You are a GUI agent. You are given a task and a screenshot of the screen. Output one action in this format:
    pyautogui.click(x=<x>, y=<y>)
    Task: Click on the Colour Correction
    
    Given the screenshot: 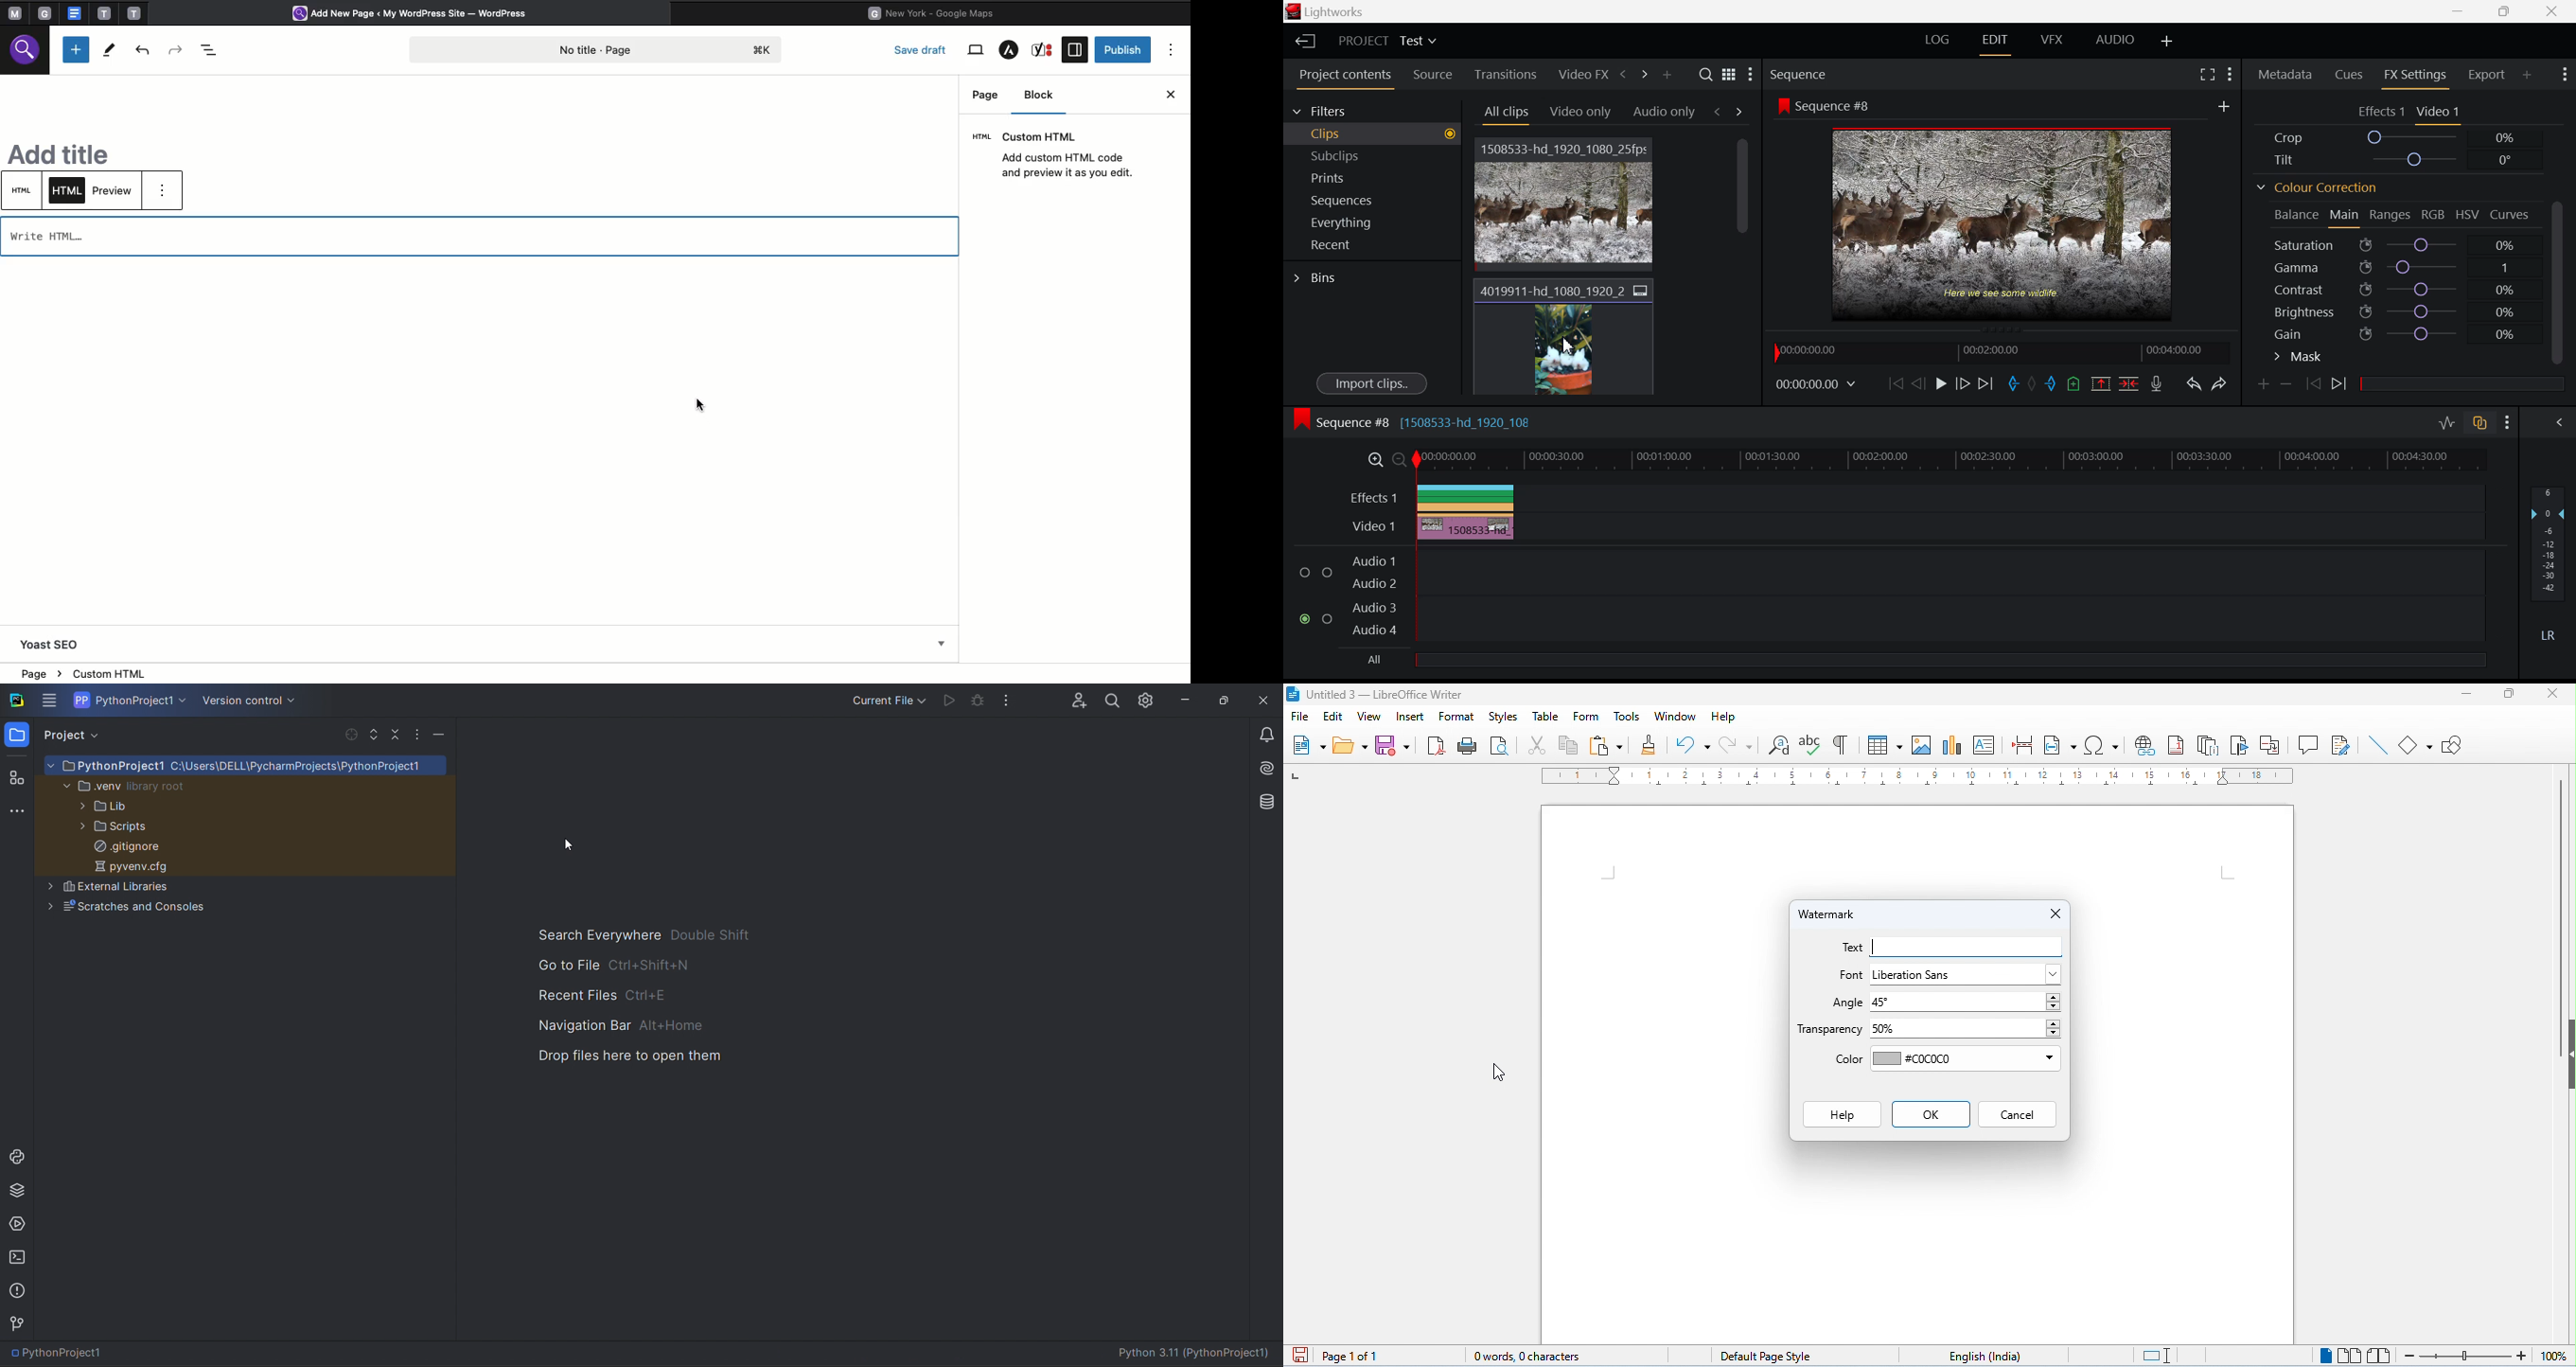 What is the action you would take?
    pyautogui.click(x=2317, y=188)
    